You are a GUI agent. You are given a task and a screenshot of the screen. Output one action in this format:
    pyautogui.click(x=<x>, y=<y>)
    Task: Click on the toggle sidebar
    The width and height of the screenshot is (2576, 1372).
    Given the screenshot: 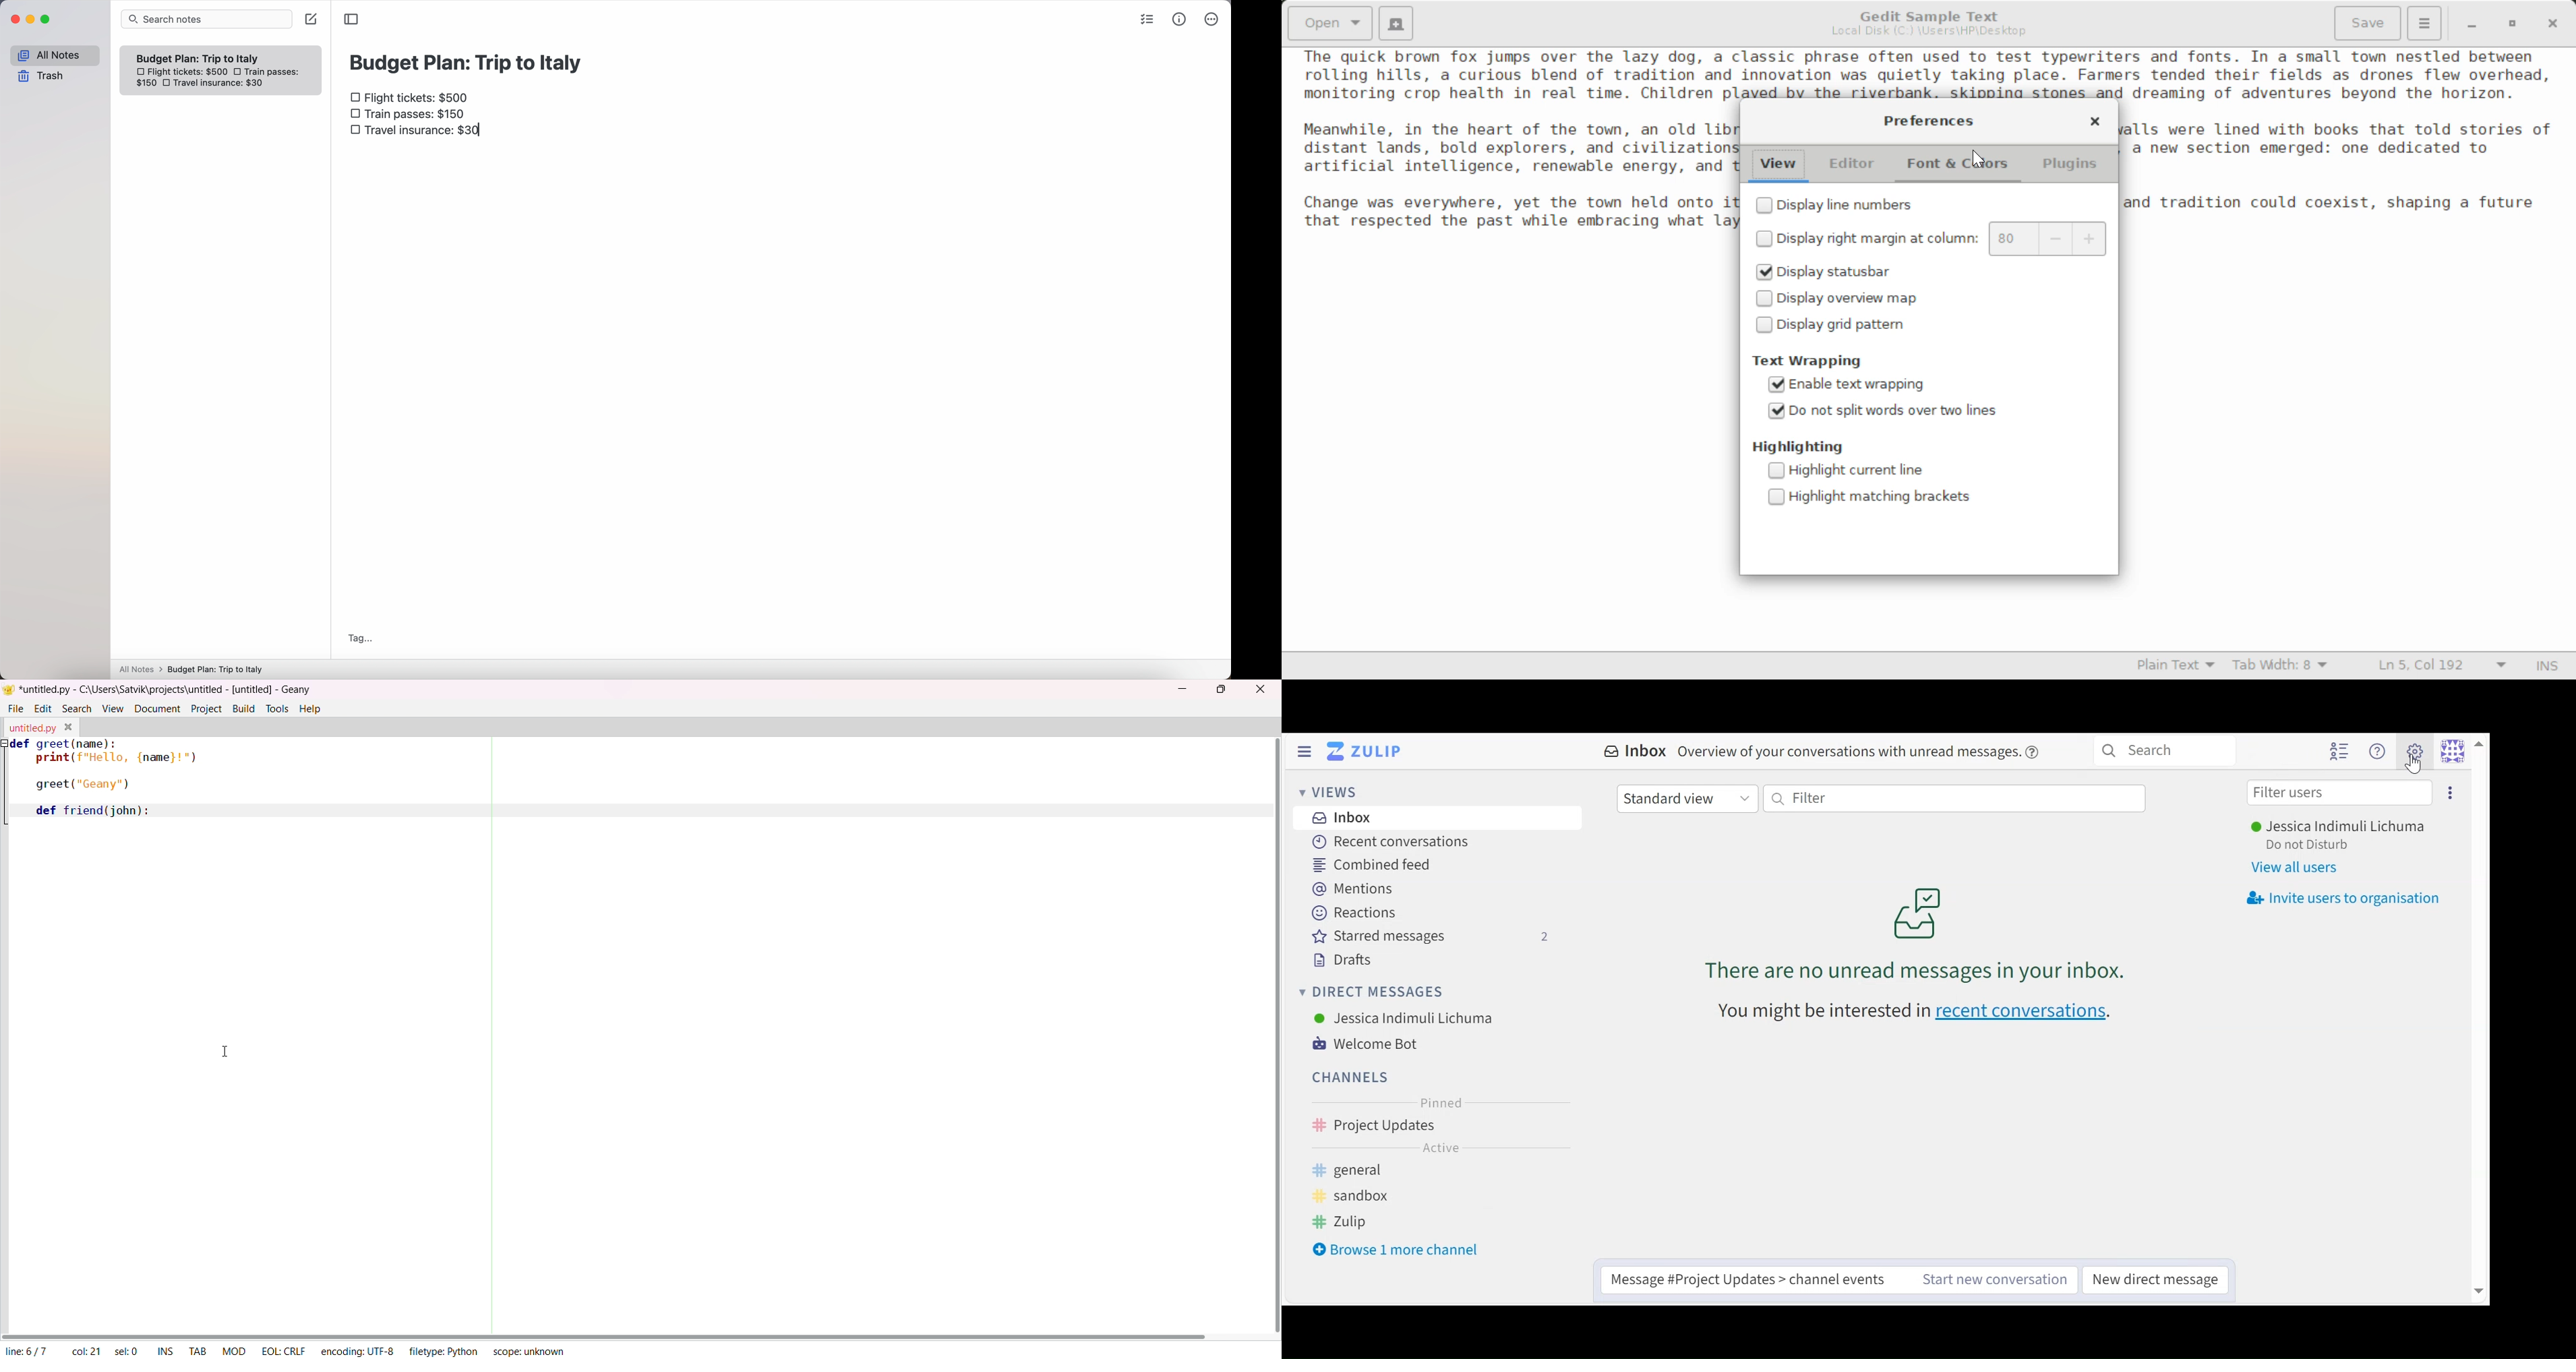 What is the action you would take?
    pyautogui.click(x=352, y=18)
    